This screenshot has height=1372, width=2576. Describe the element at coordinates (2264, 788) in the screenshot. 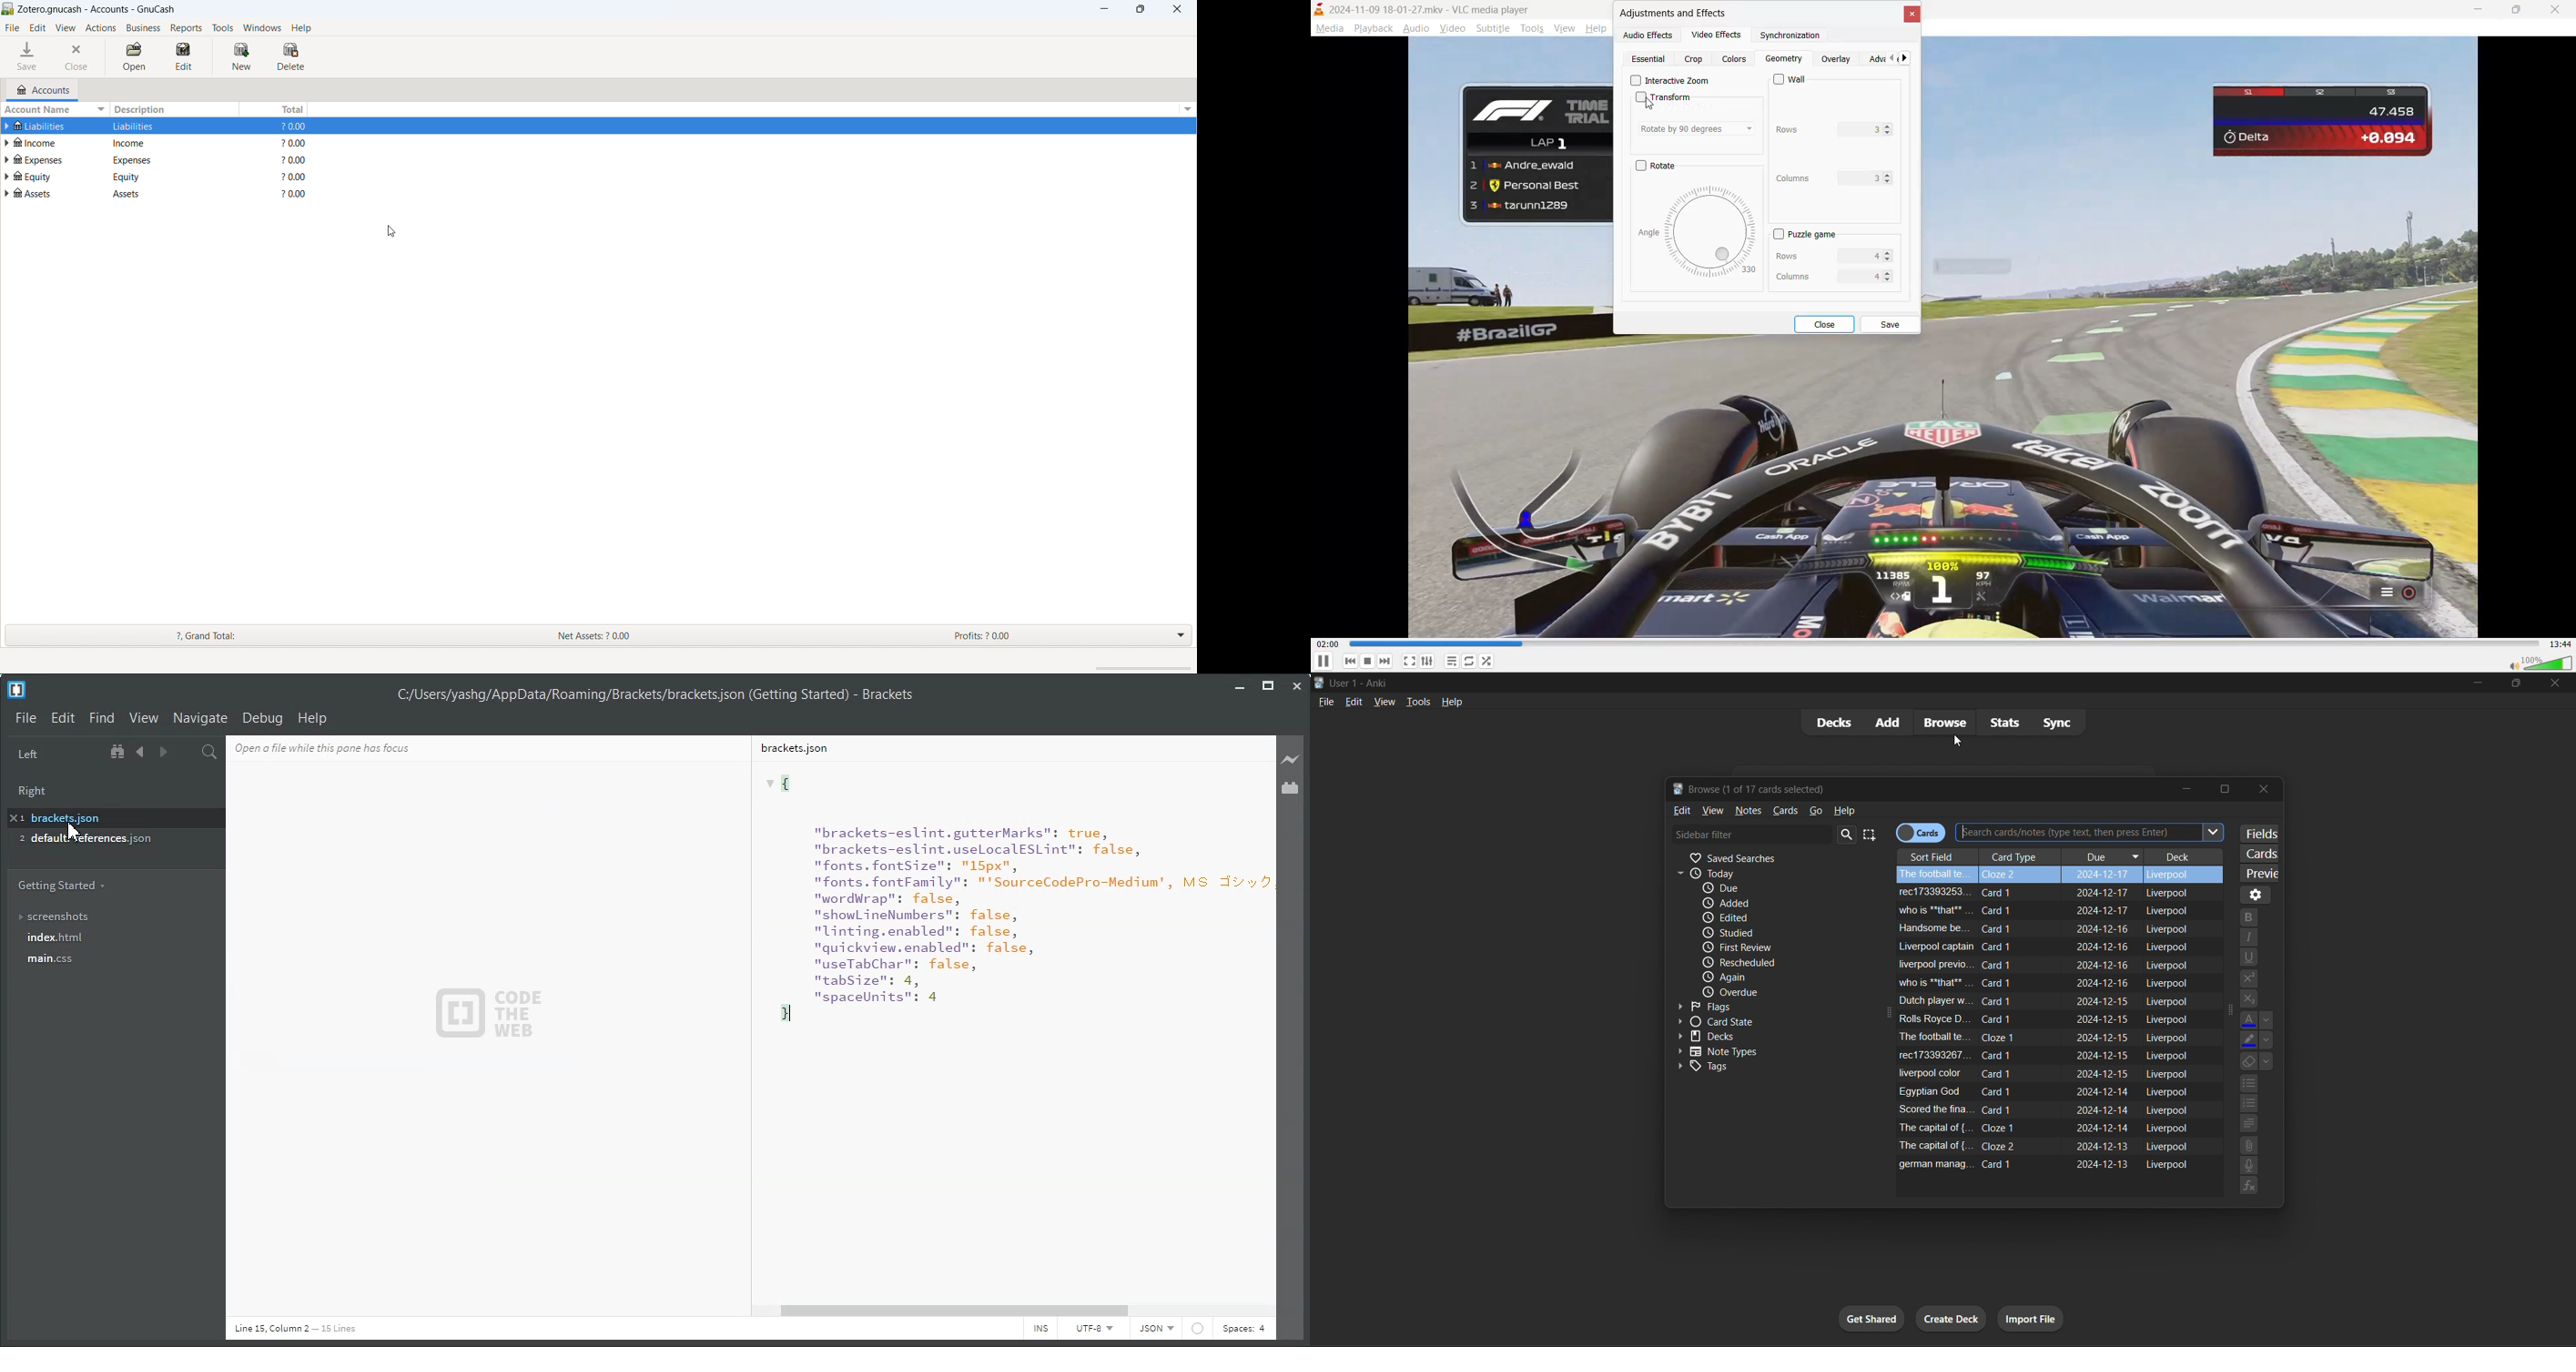

I see `close` at that location.